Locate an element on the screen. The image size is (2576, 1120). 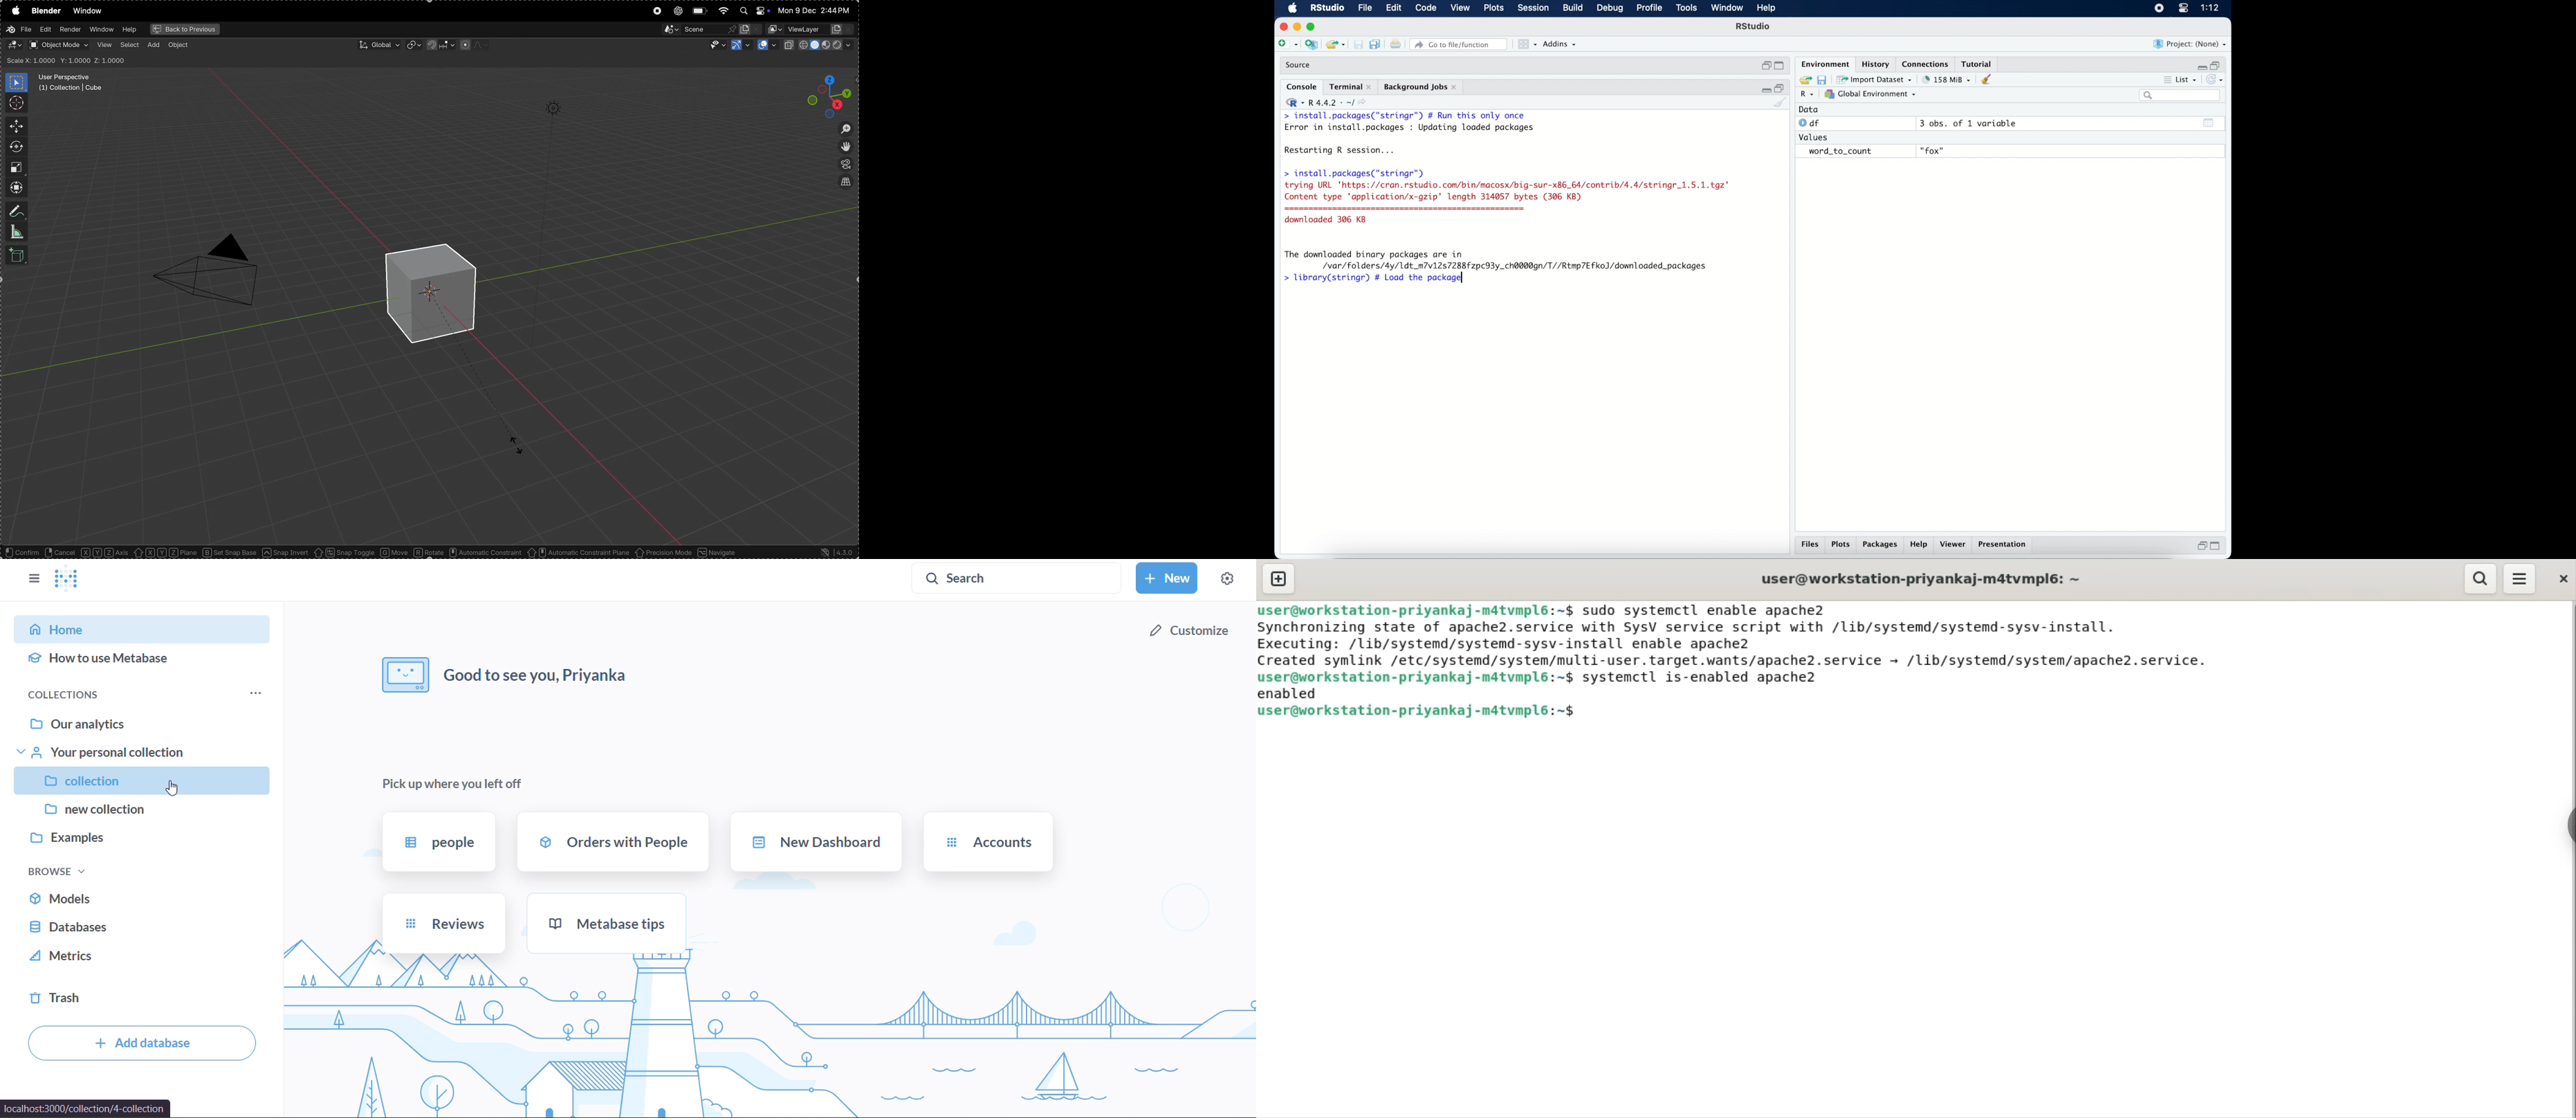
close sidebars is located at coordinates (33, 577).